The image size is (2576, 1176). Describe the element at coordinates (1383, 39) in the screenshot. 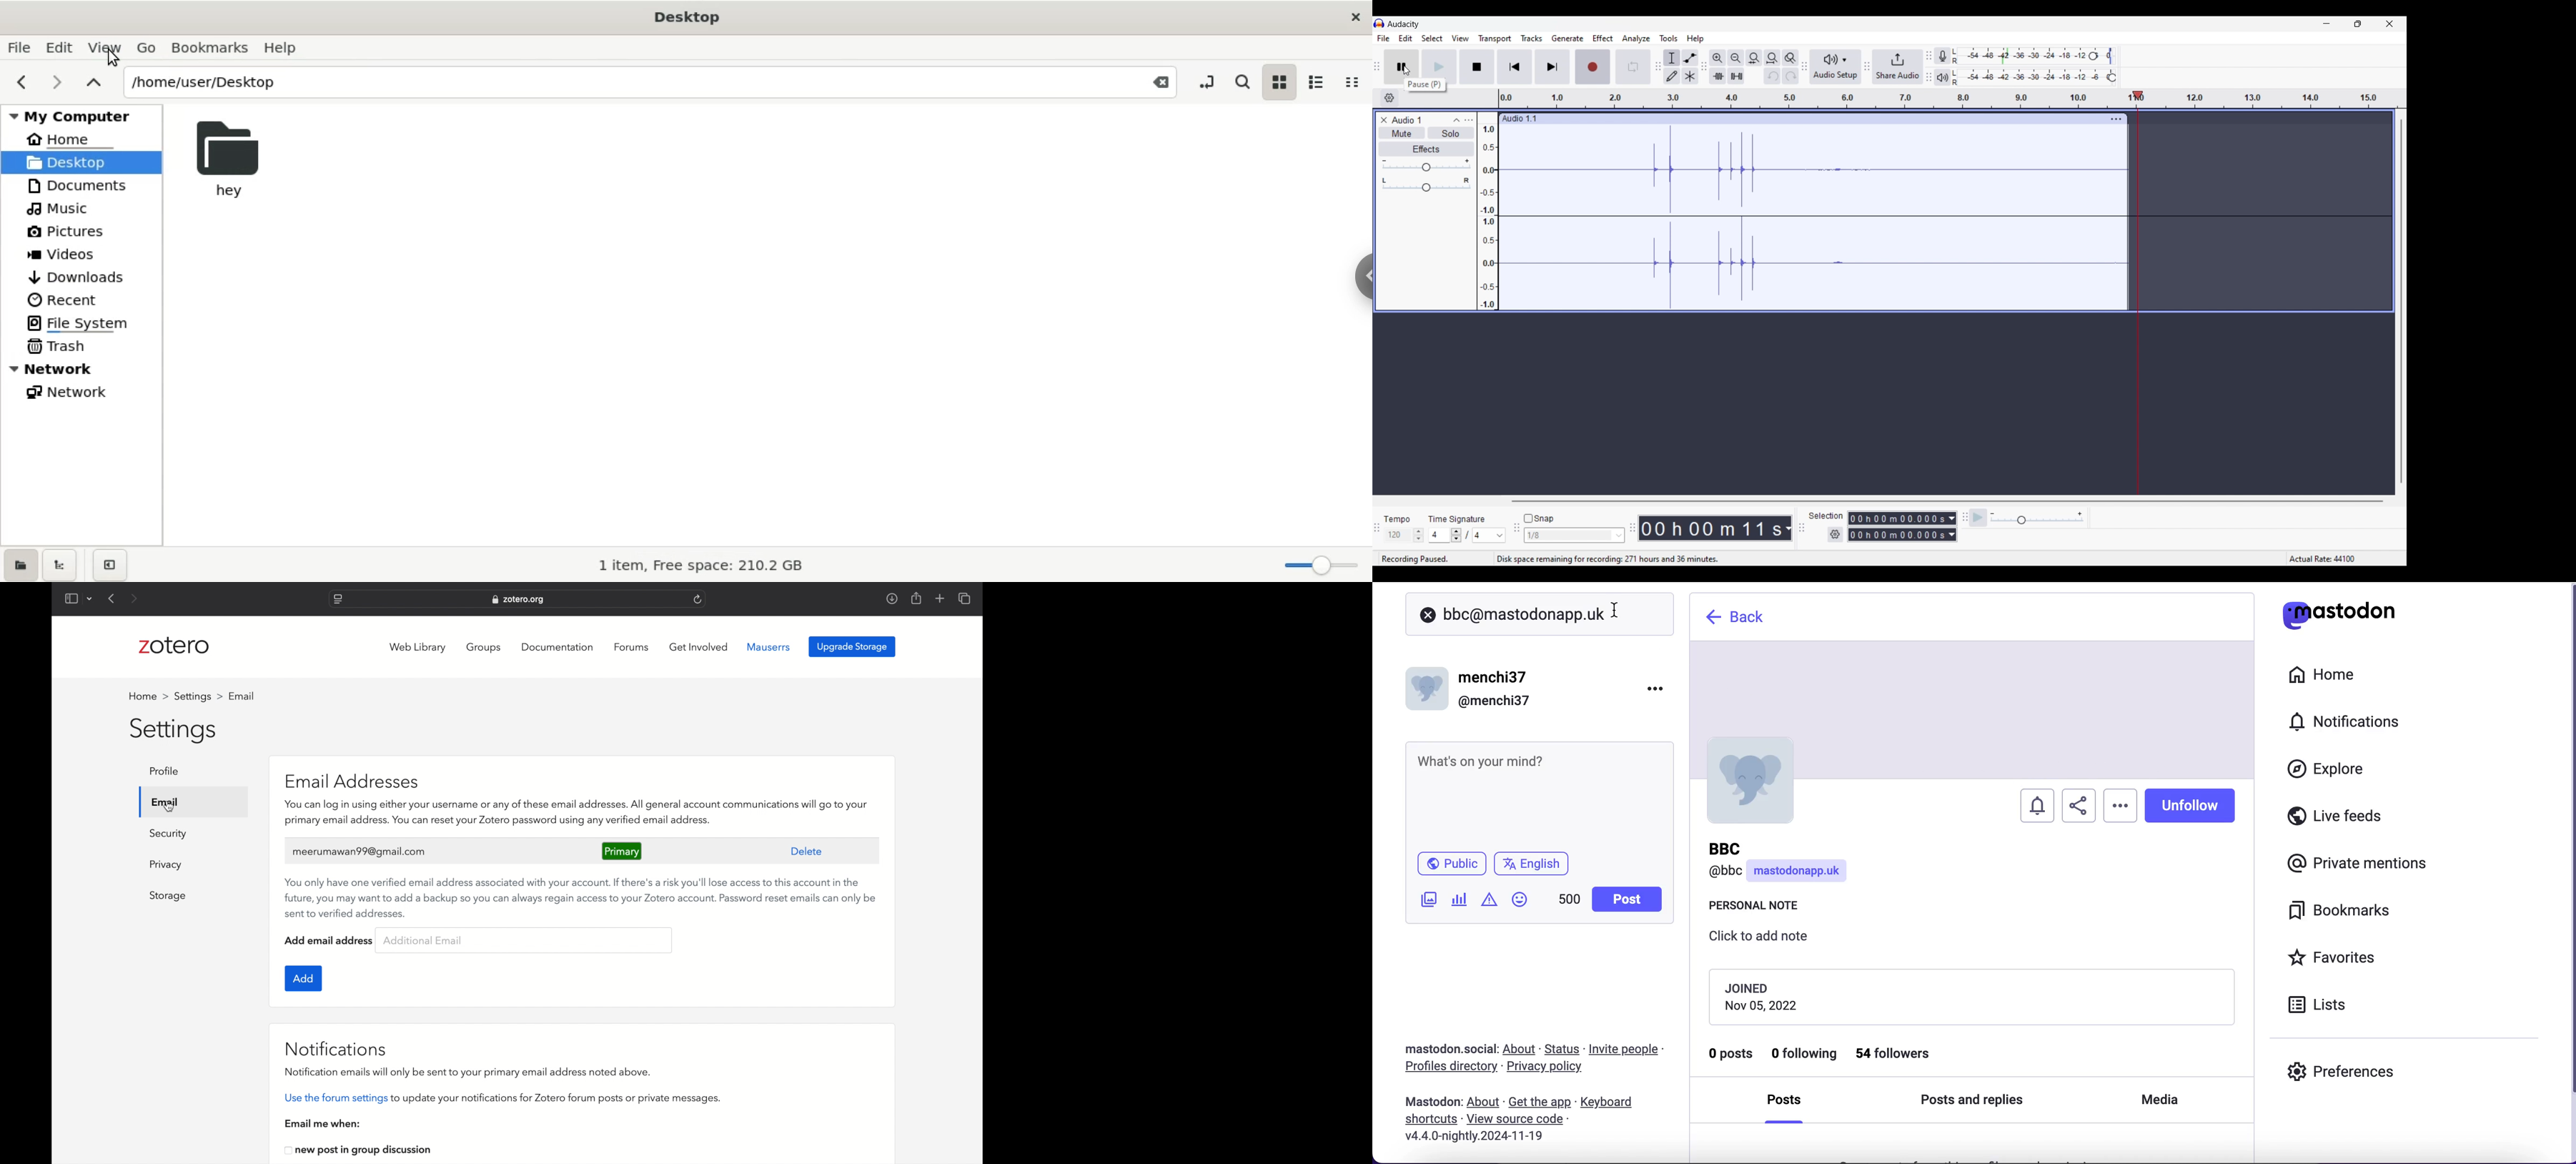

I see `File menu` at that location.